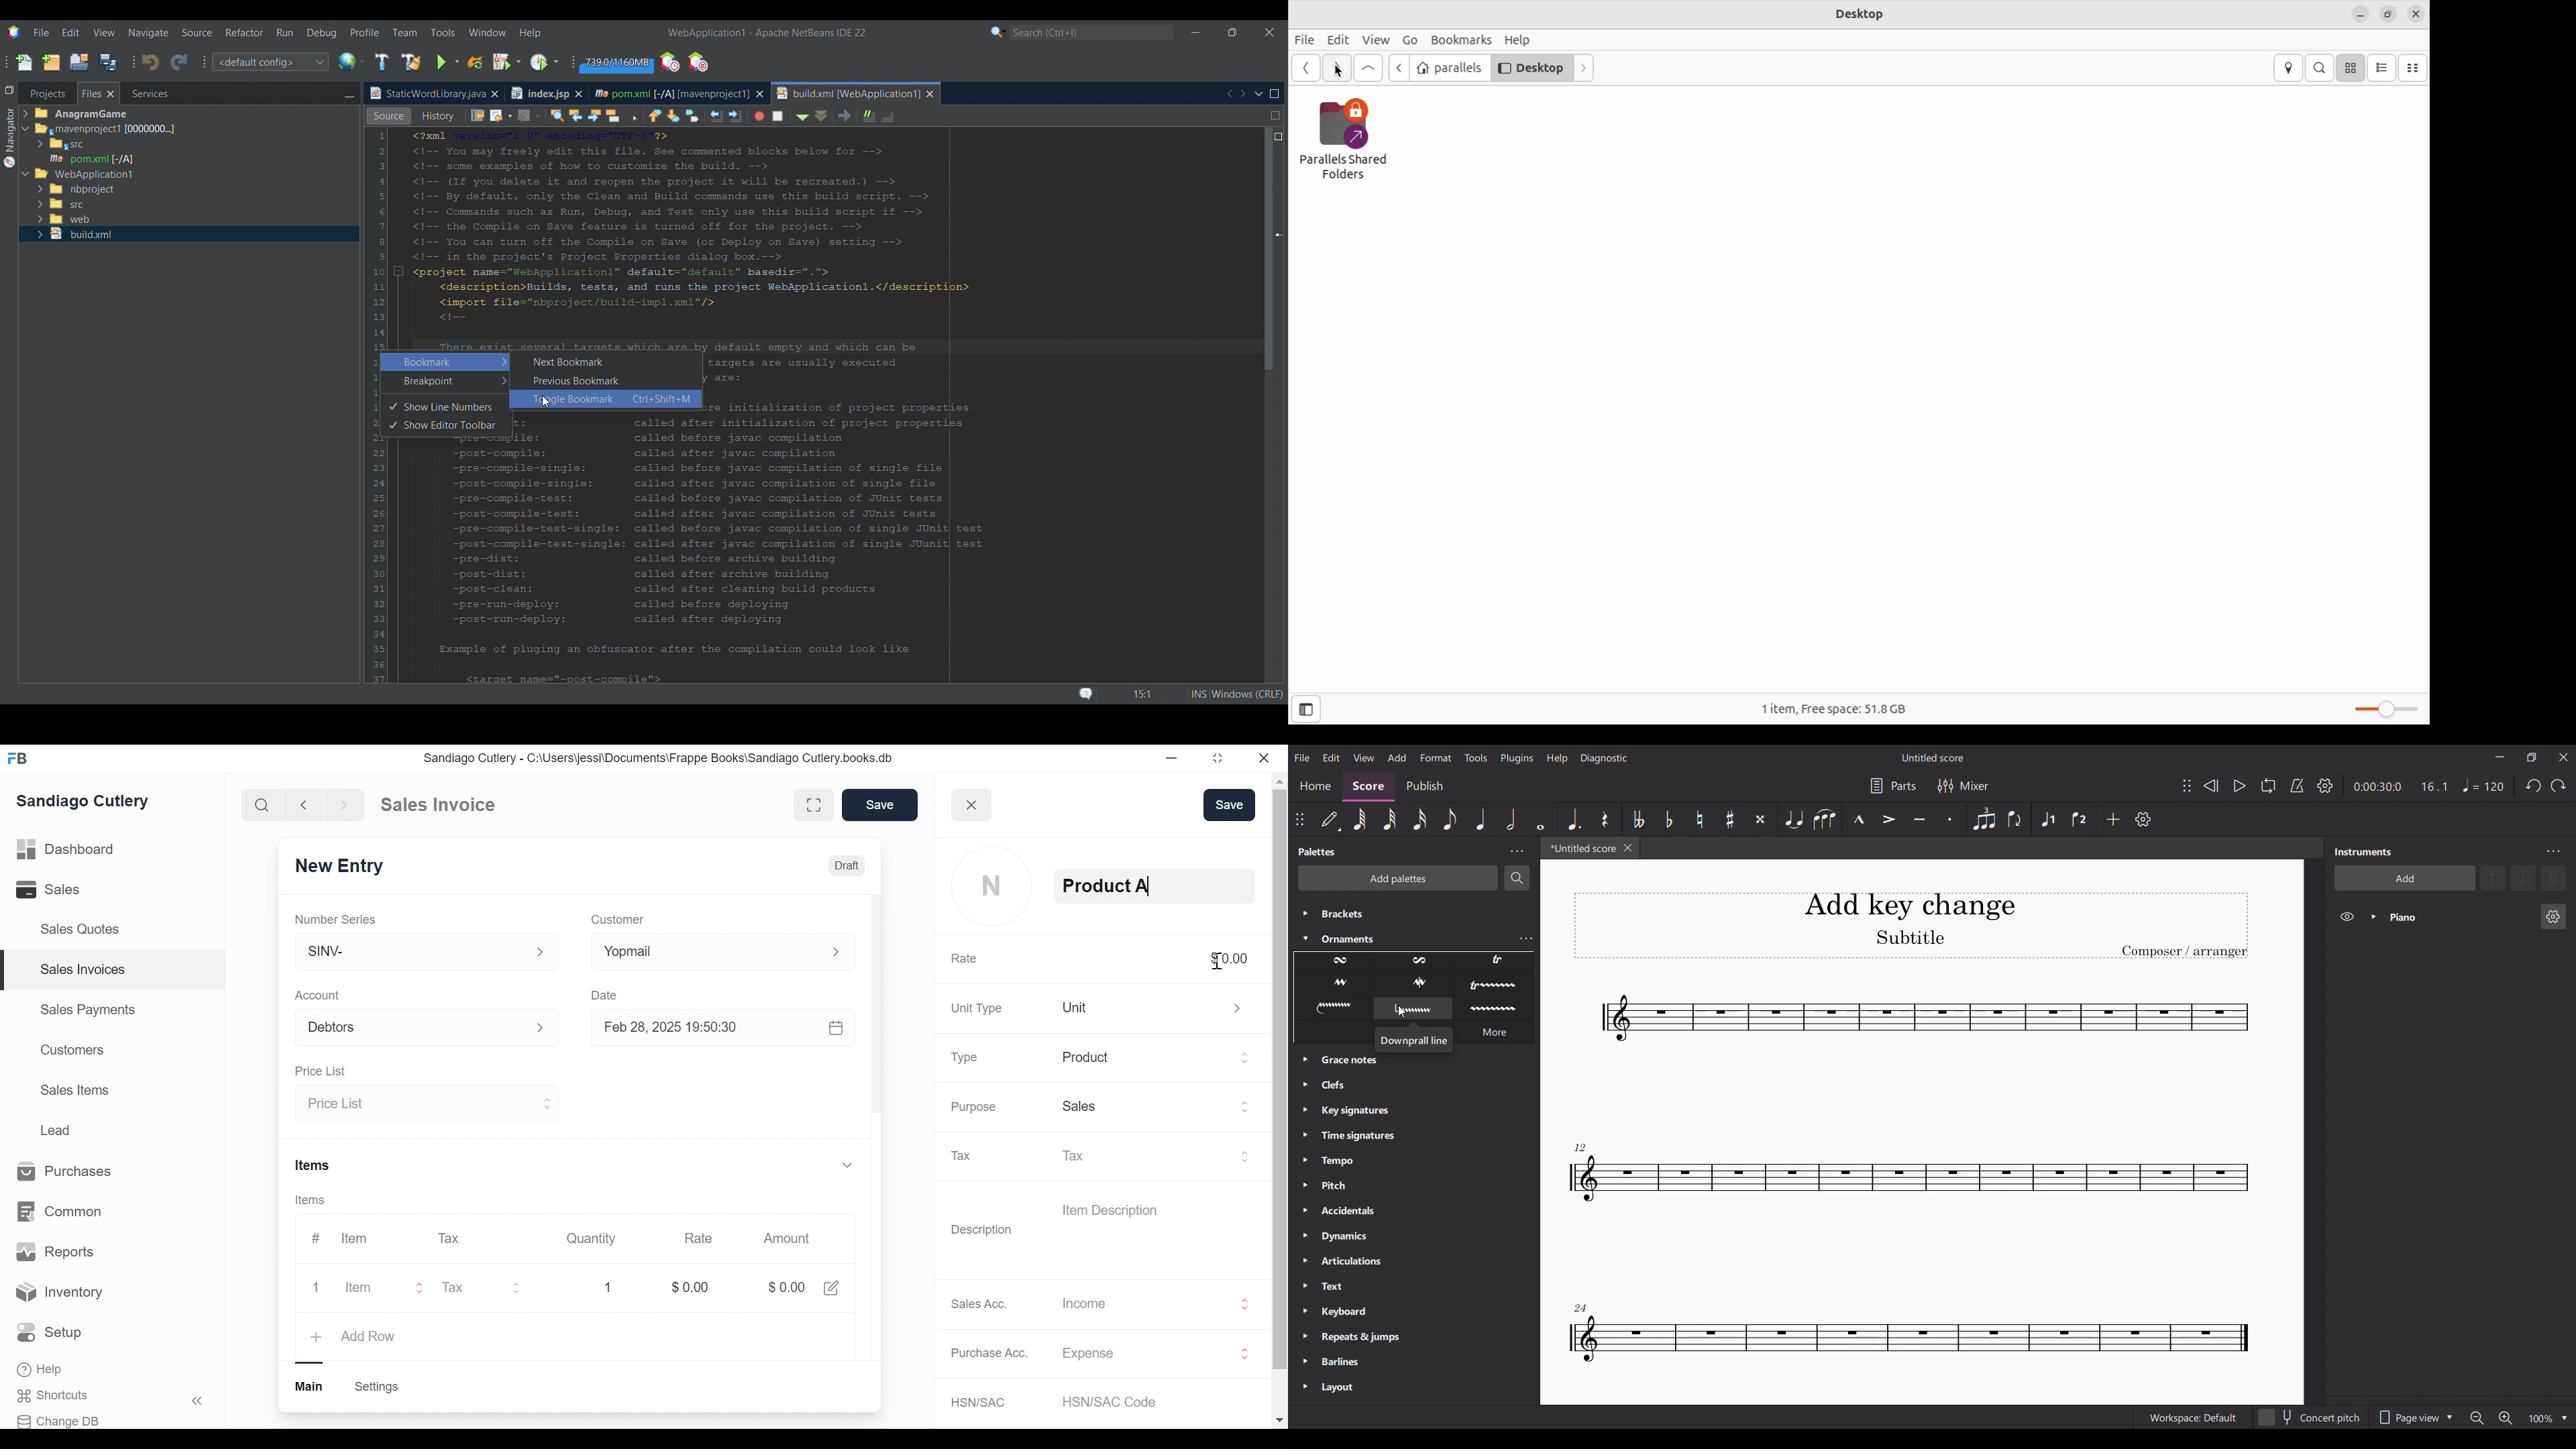 Image resolution: width=2576 pixels, height=1456 pixels. Describe the element at coordinates (784, 1287) in the screenshot. I see `$0.00` at that location.